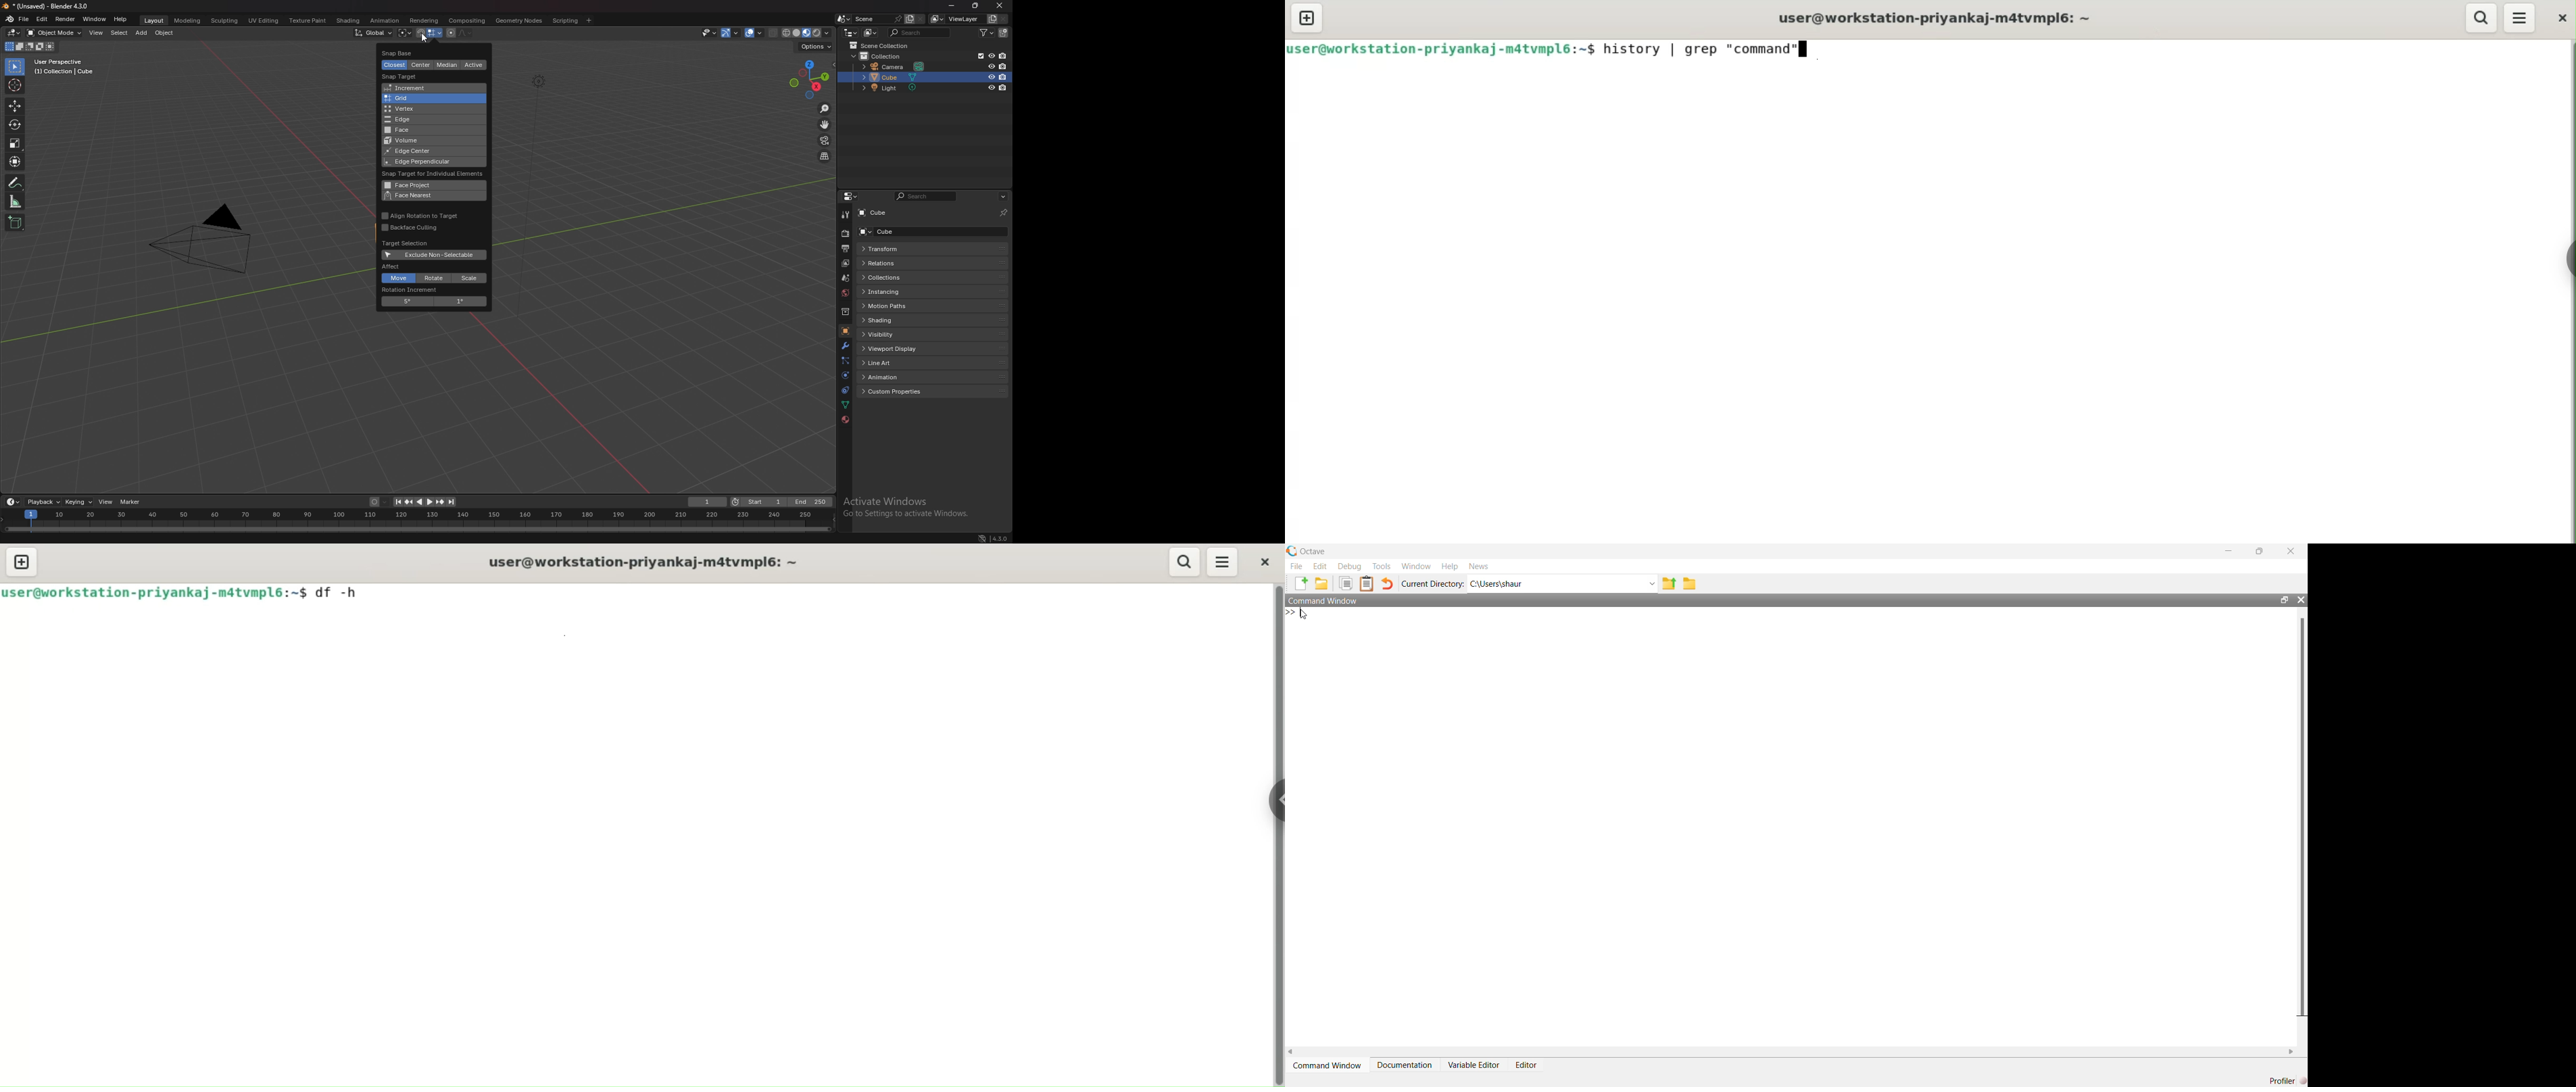  What do you see at coordinates (893, 77) in the screenshot?
I see `cube` at bounding box center [893, 77].